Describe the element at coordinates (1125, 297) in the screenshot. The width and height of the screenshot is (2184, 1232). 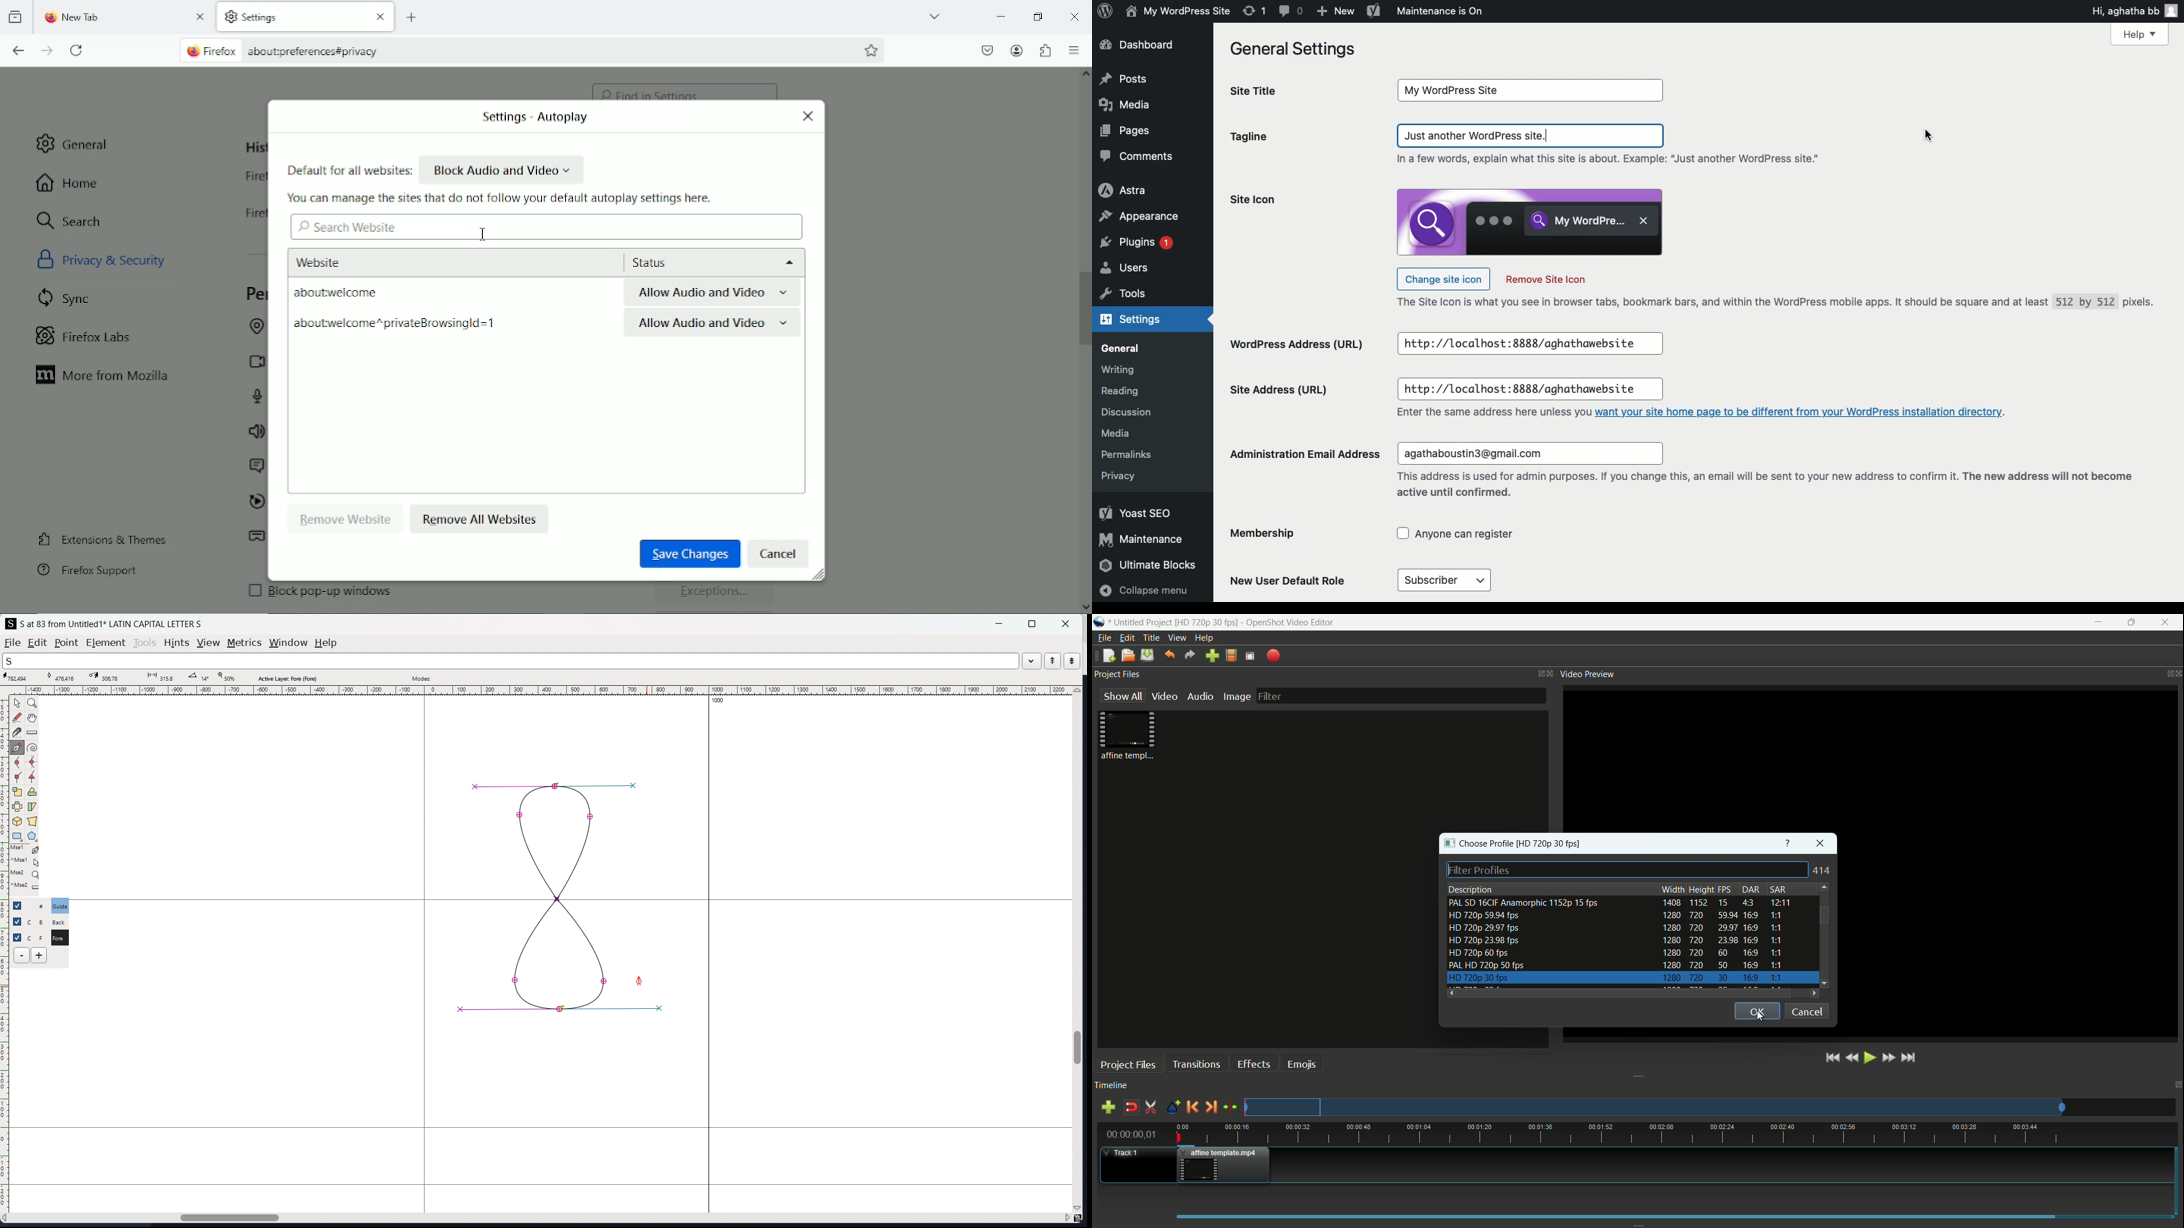
I see `Tools` at that location.